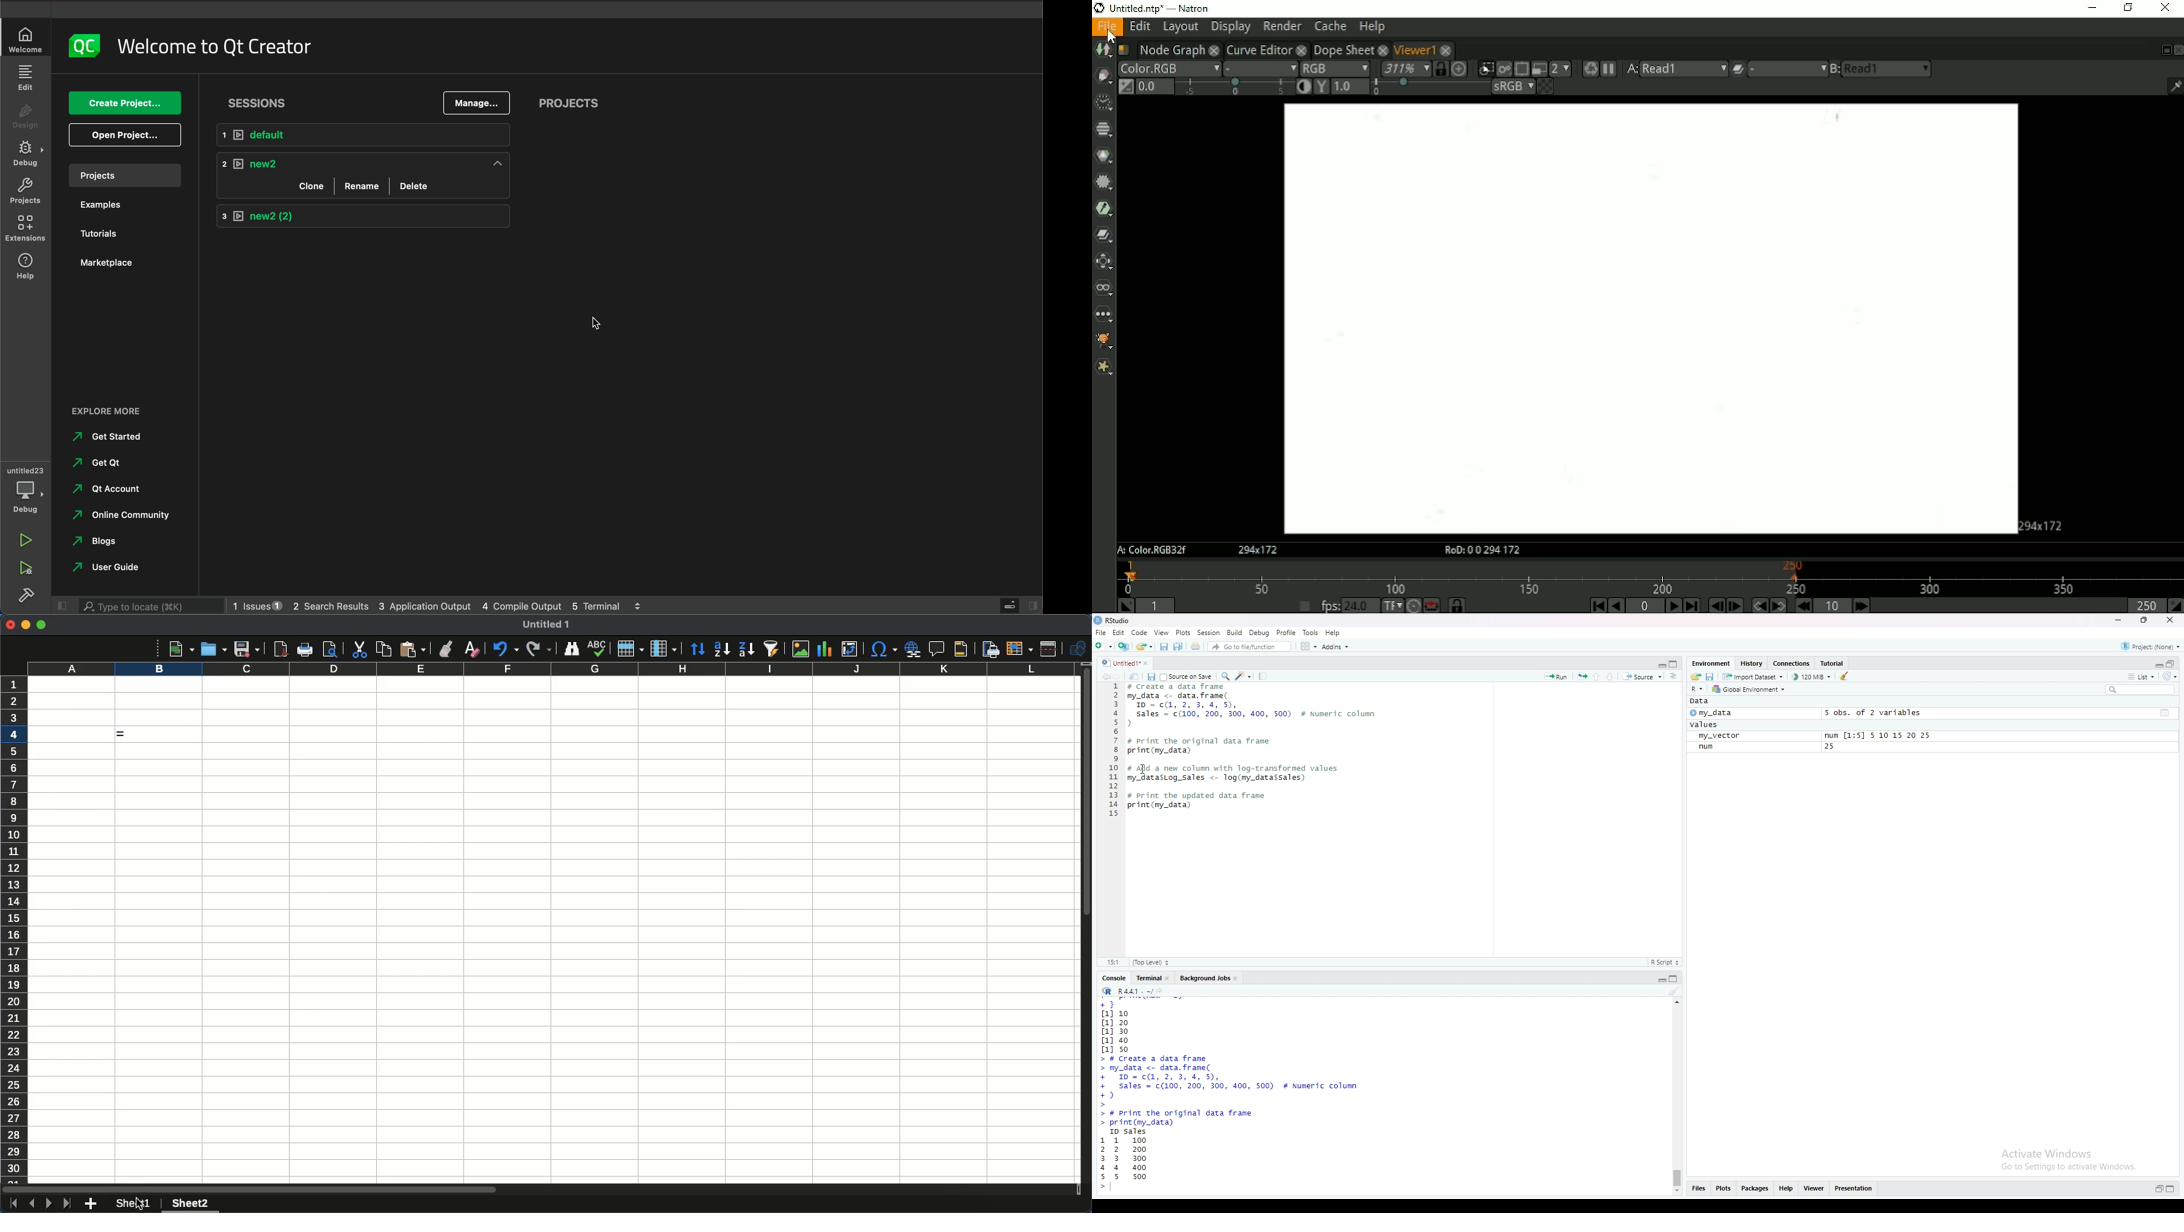  Describe the element at coordinates (1814, 1190) in the screenshot. I see `viewer` at that location.